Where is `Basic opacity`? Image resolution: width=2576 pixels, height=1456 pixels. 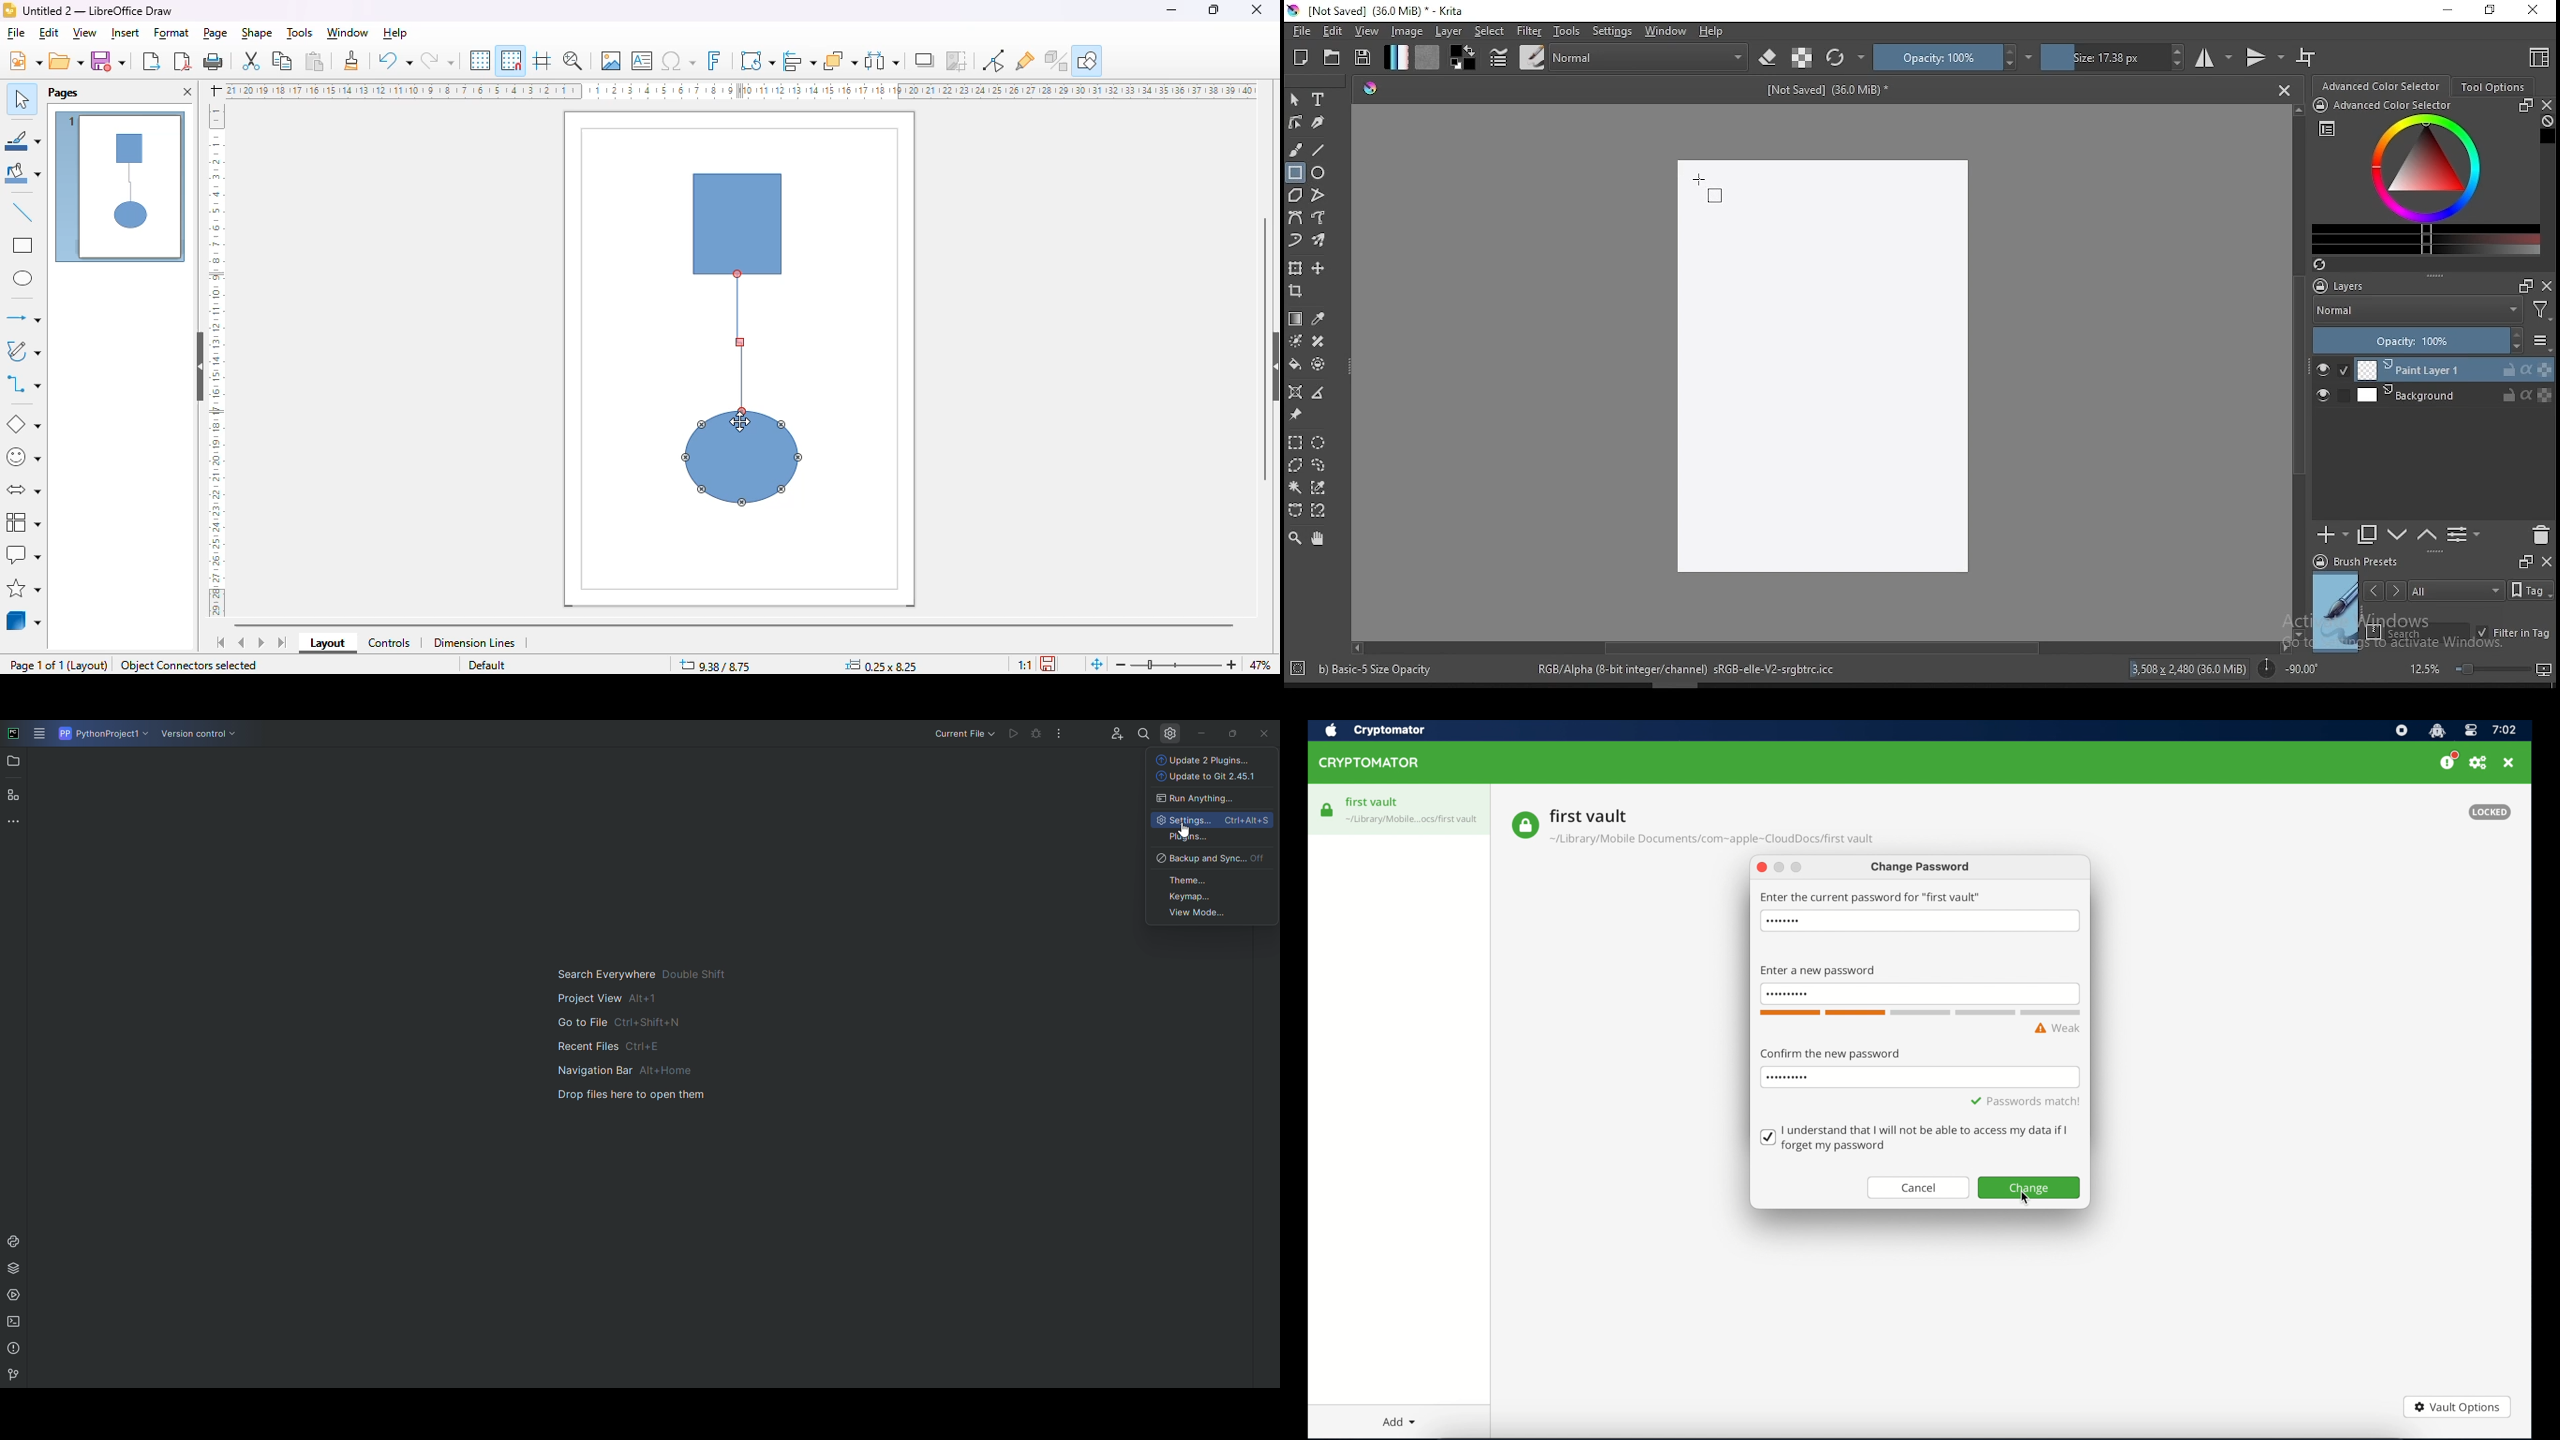 Basic opacity is located at coordinates (1374, 668).